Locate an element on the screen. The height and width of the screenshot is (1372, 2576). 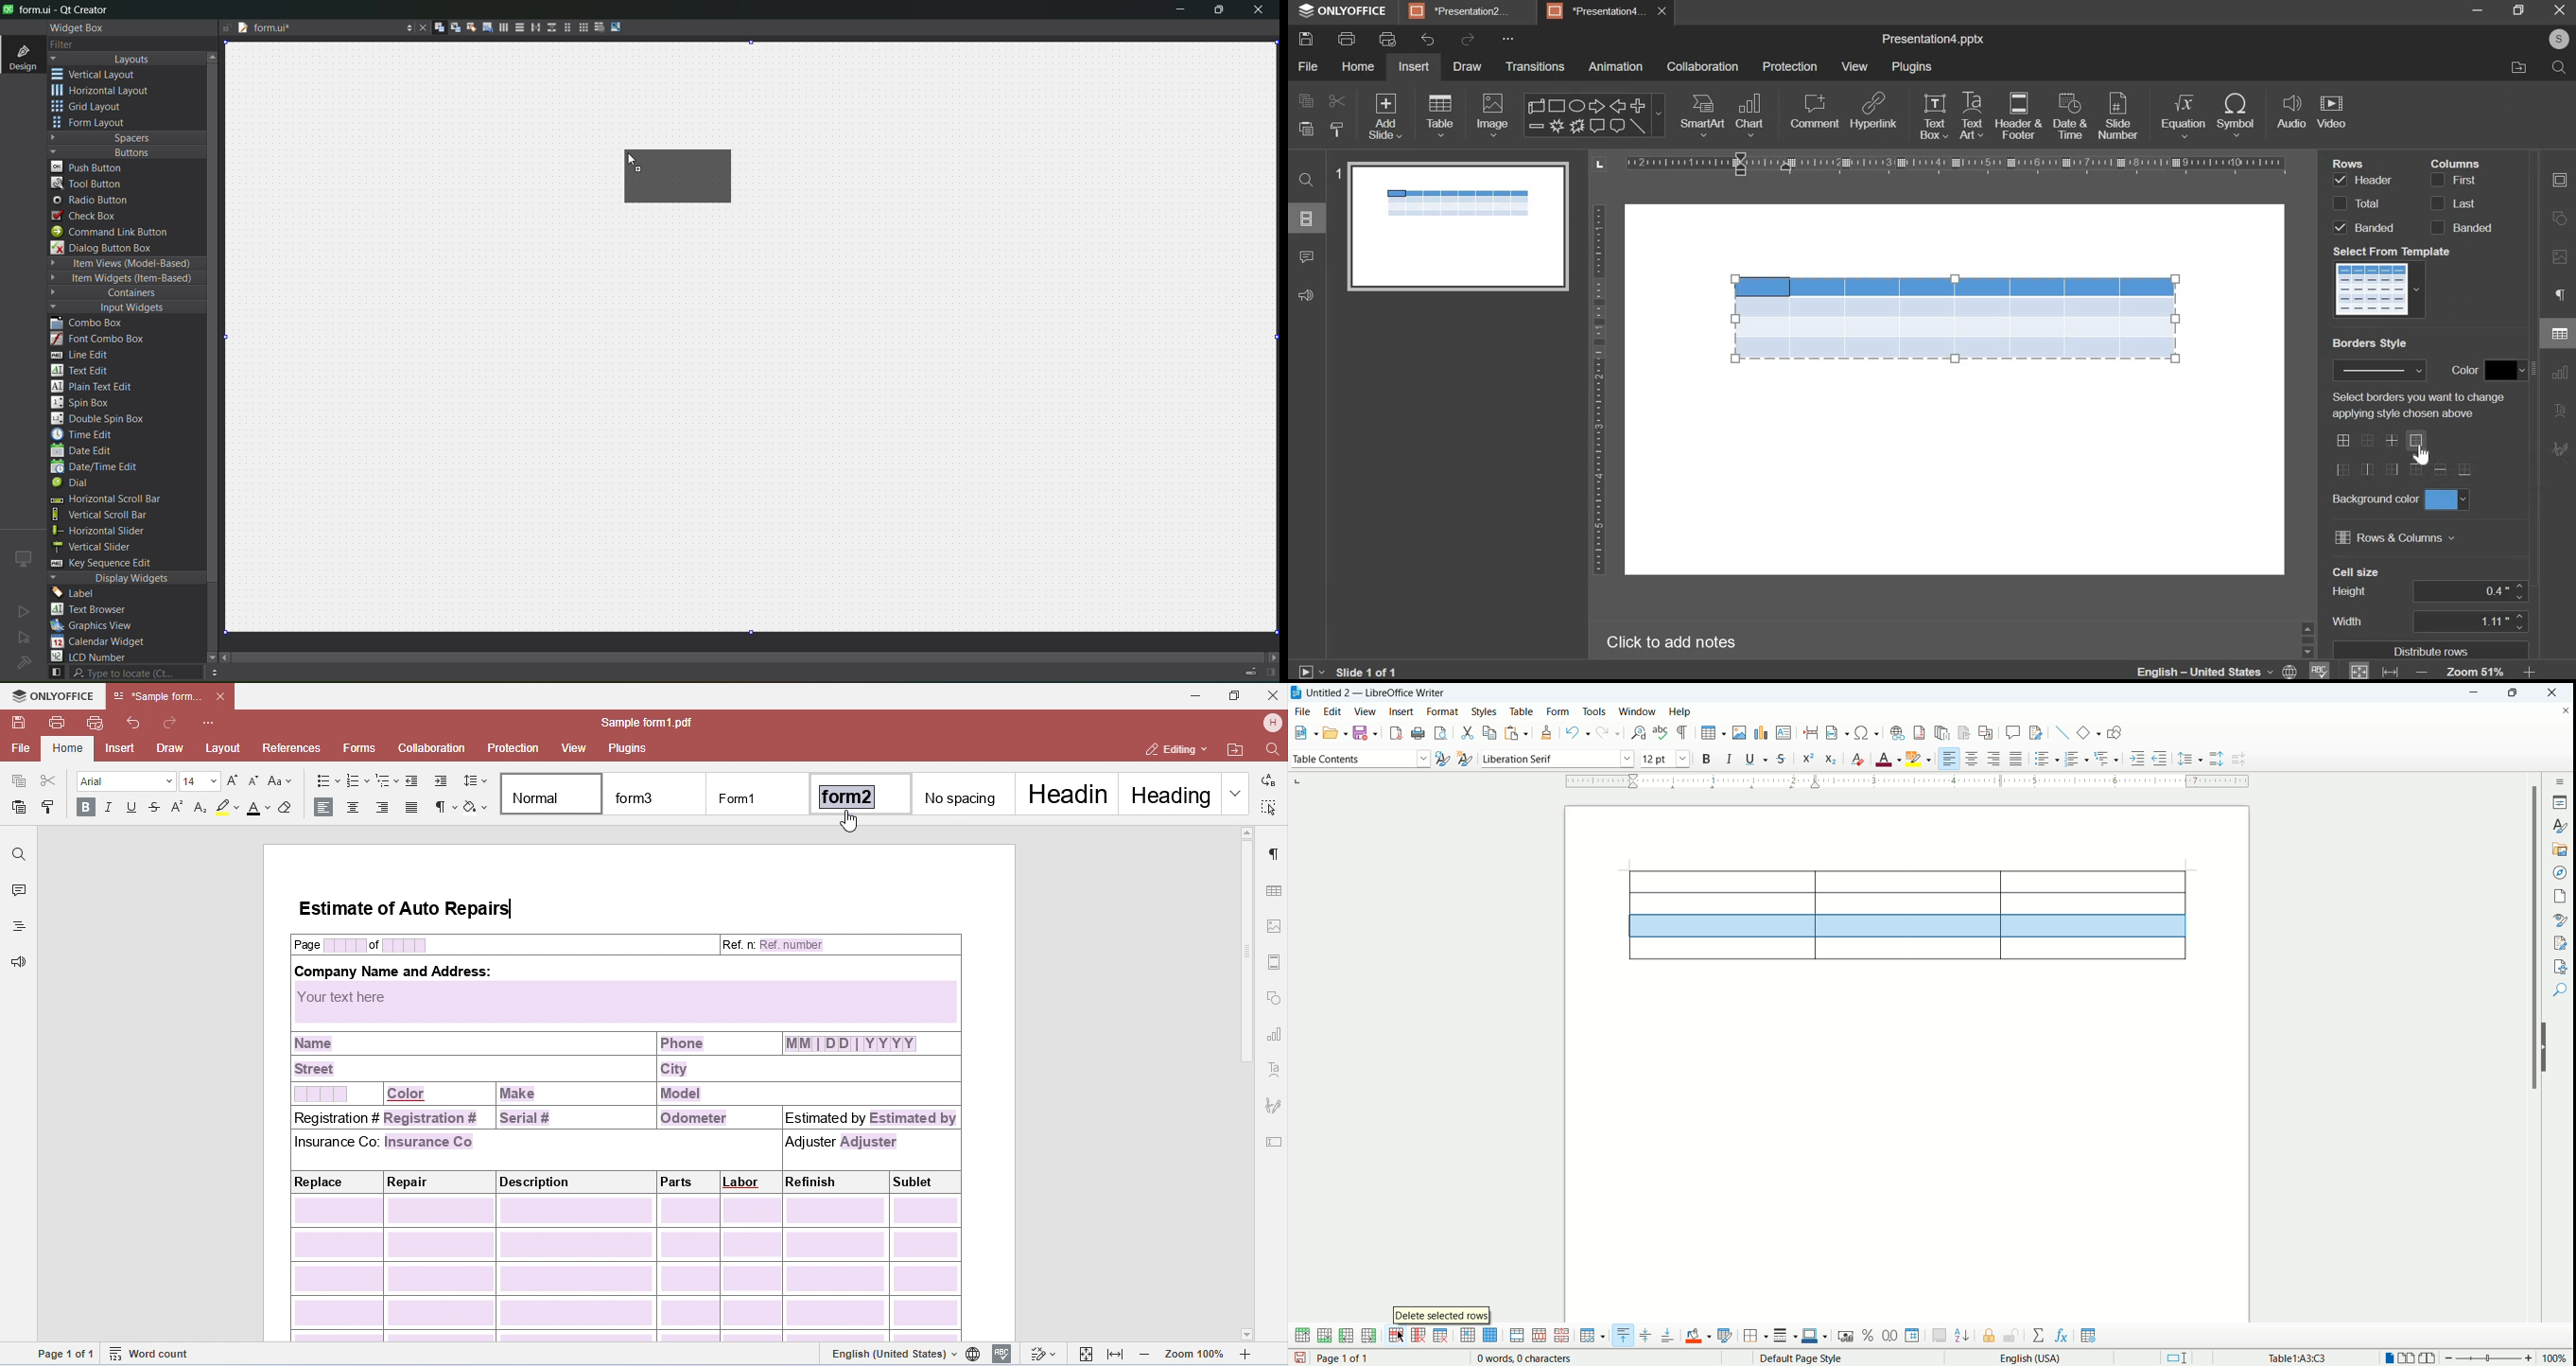
border options is located at coordinates (2417, 437).